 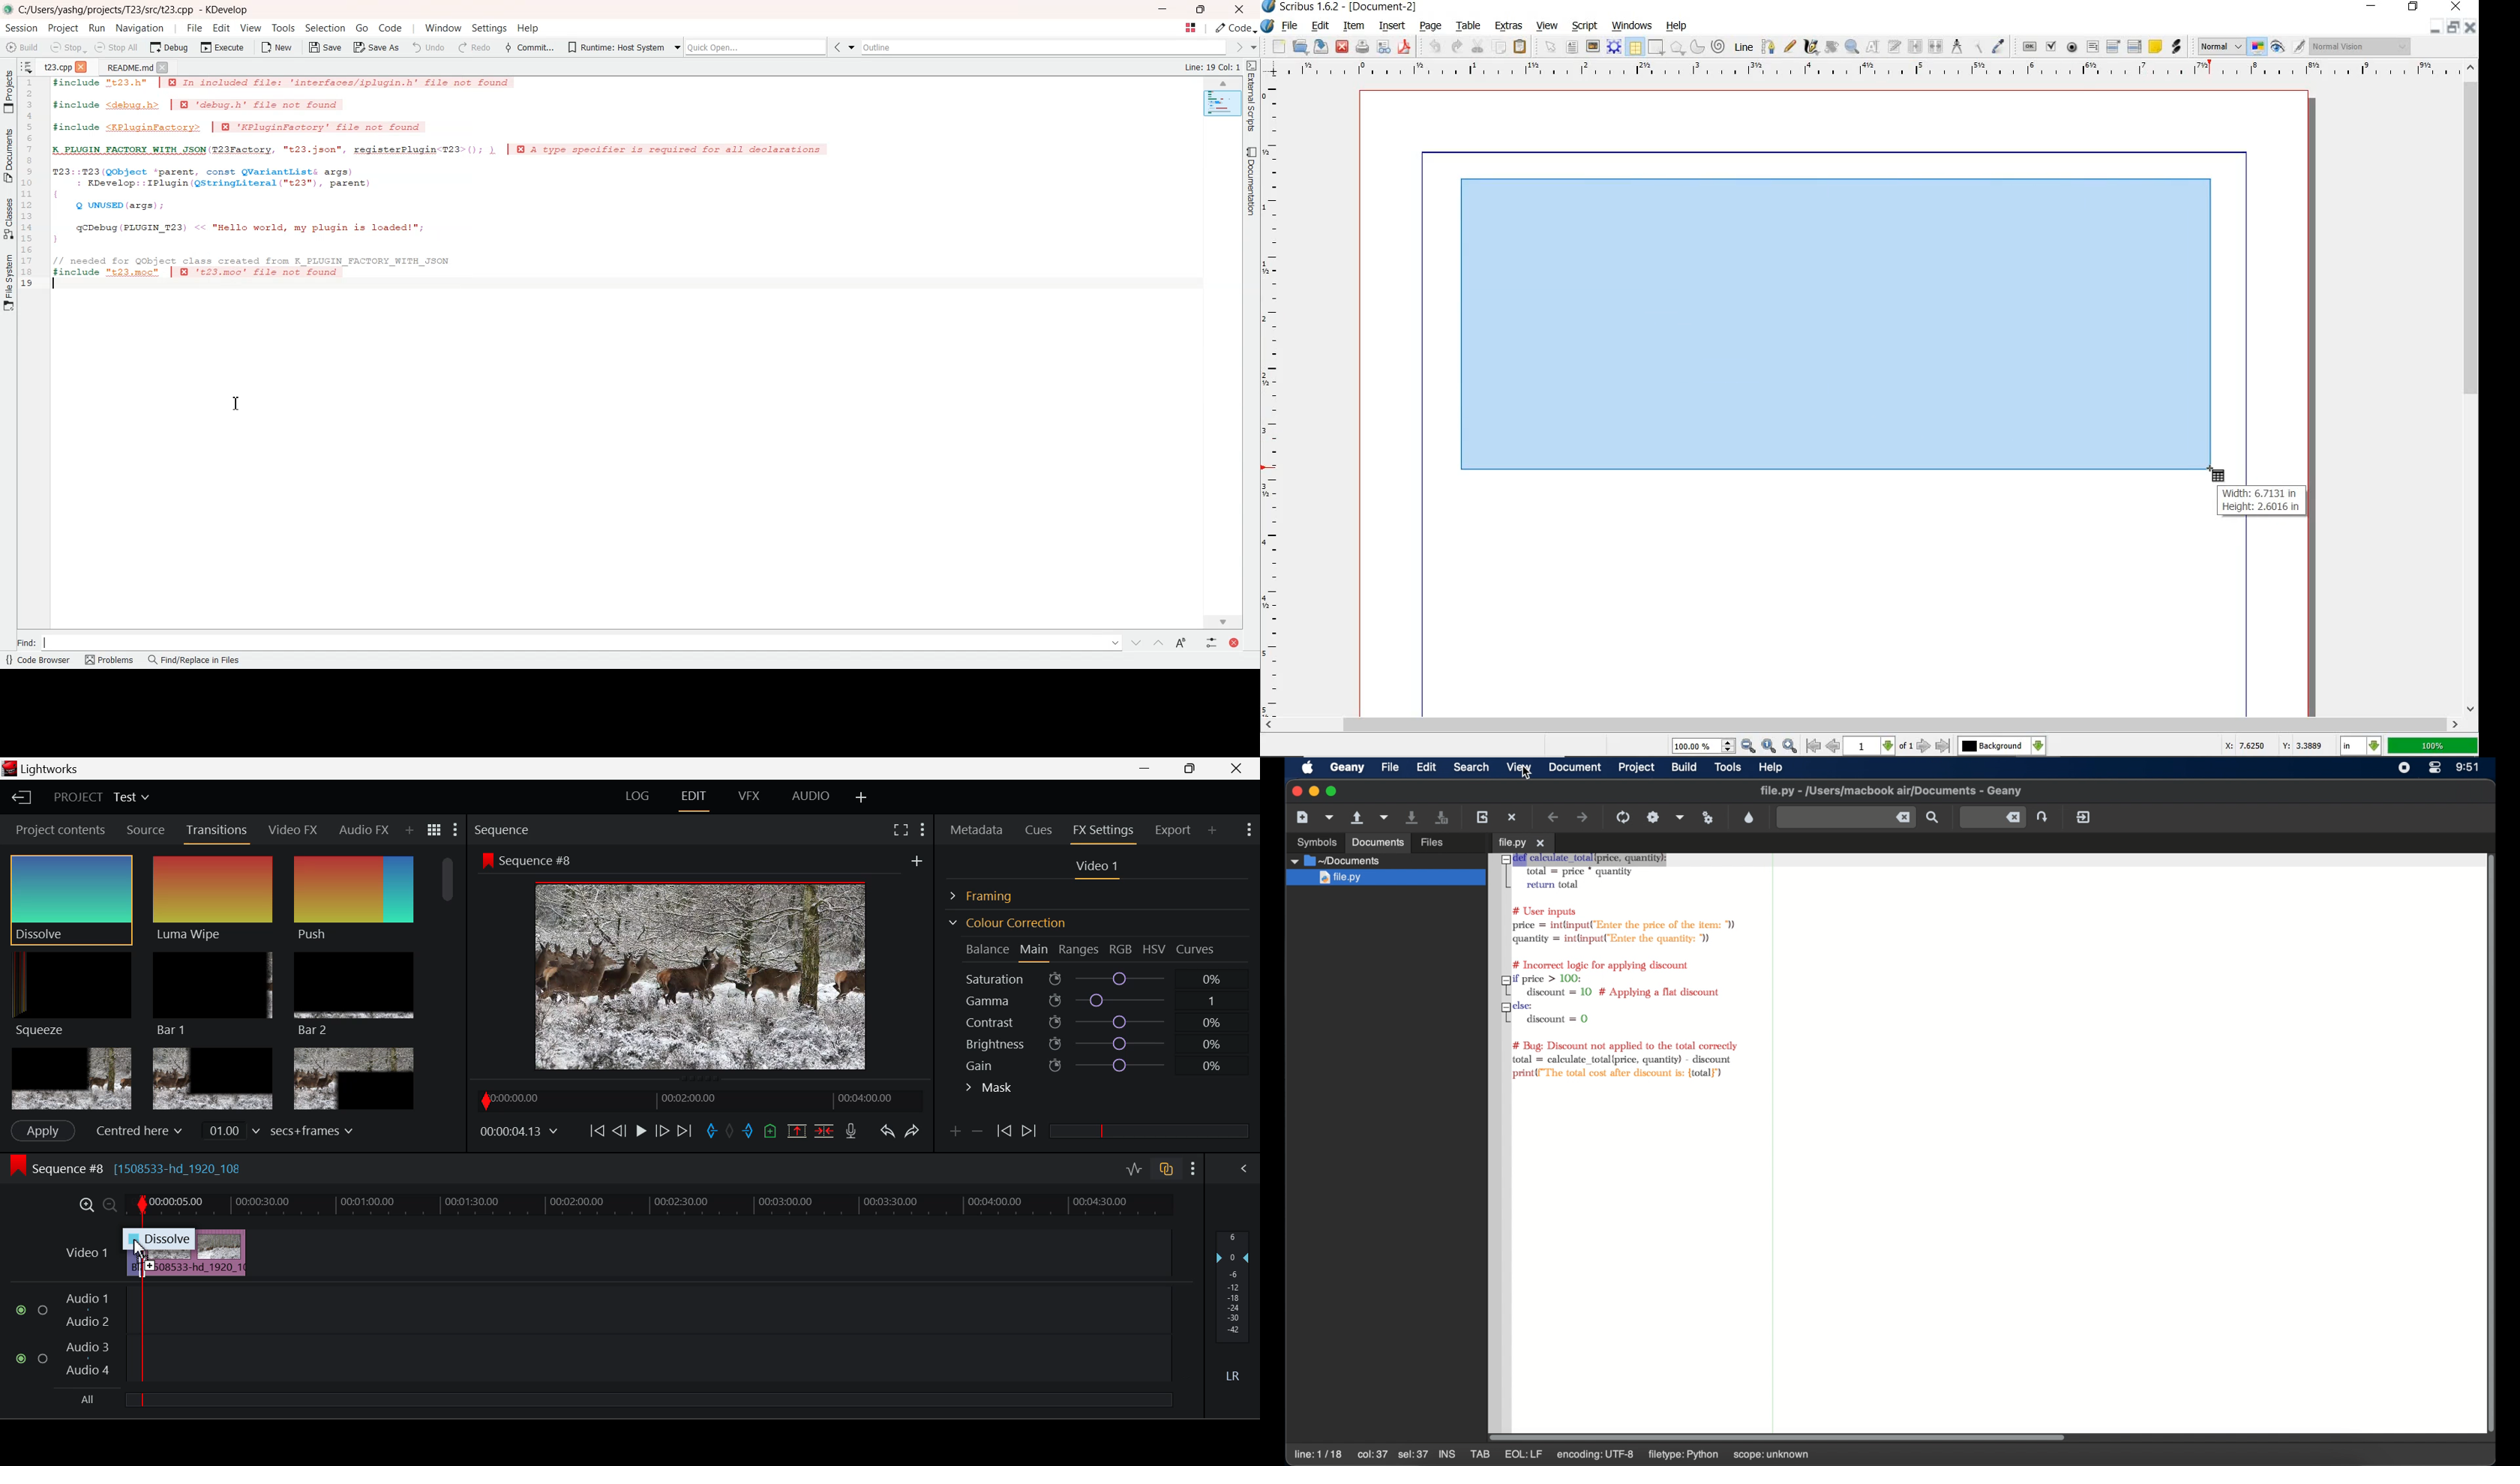 I want to click on time, so click(x=2468, y=767).